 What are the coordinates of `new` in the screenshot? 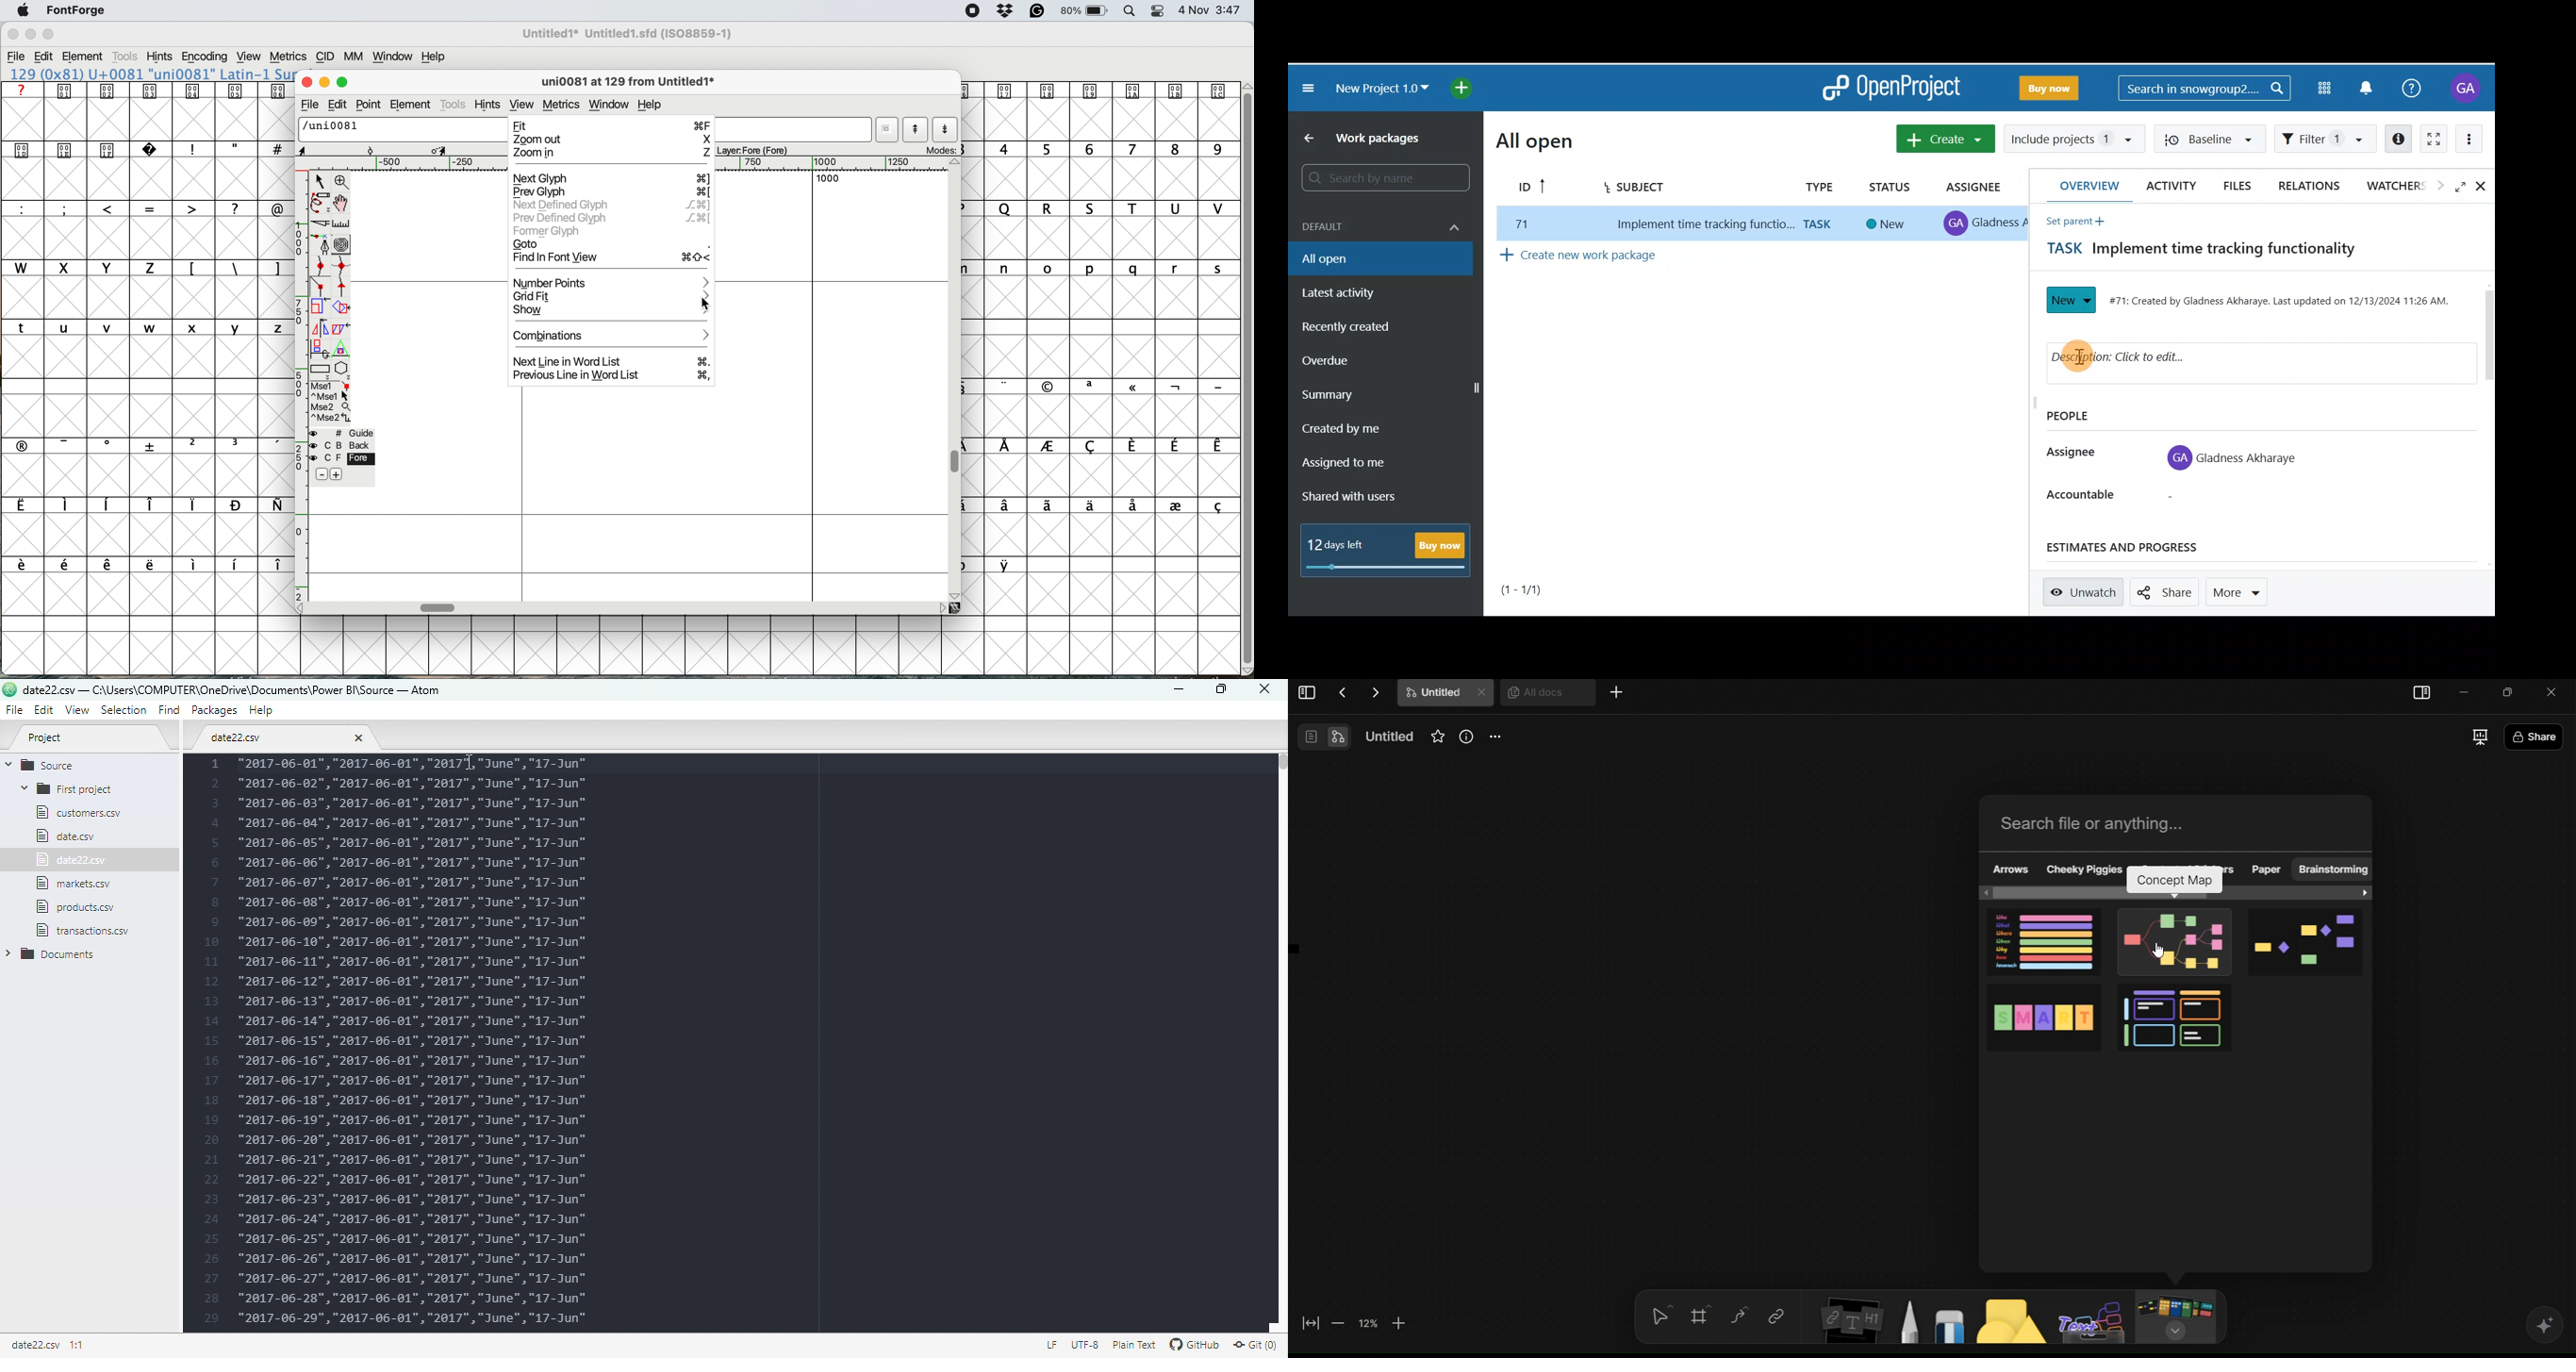 It's located at (1888, 224).